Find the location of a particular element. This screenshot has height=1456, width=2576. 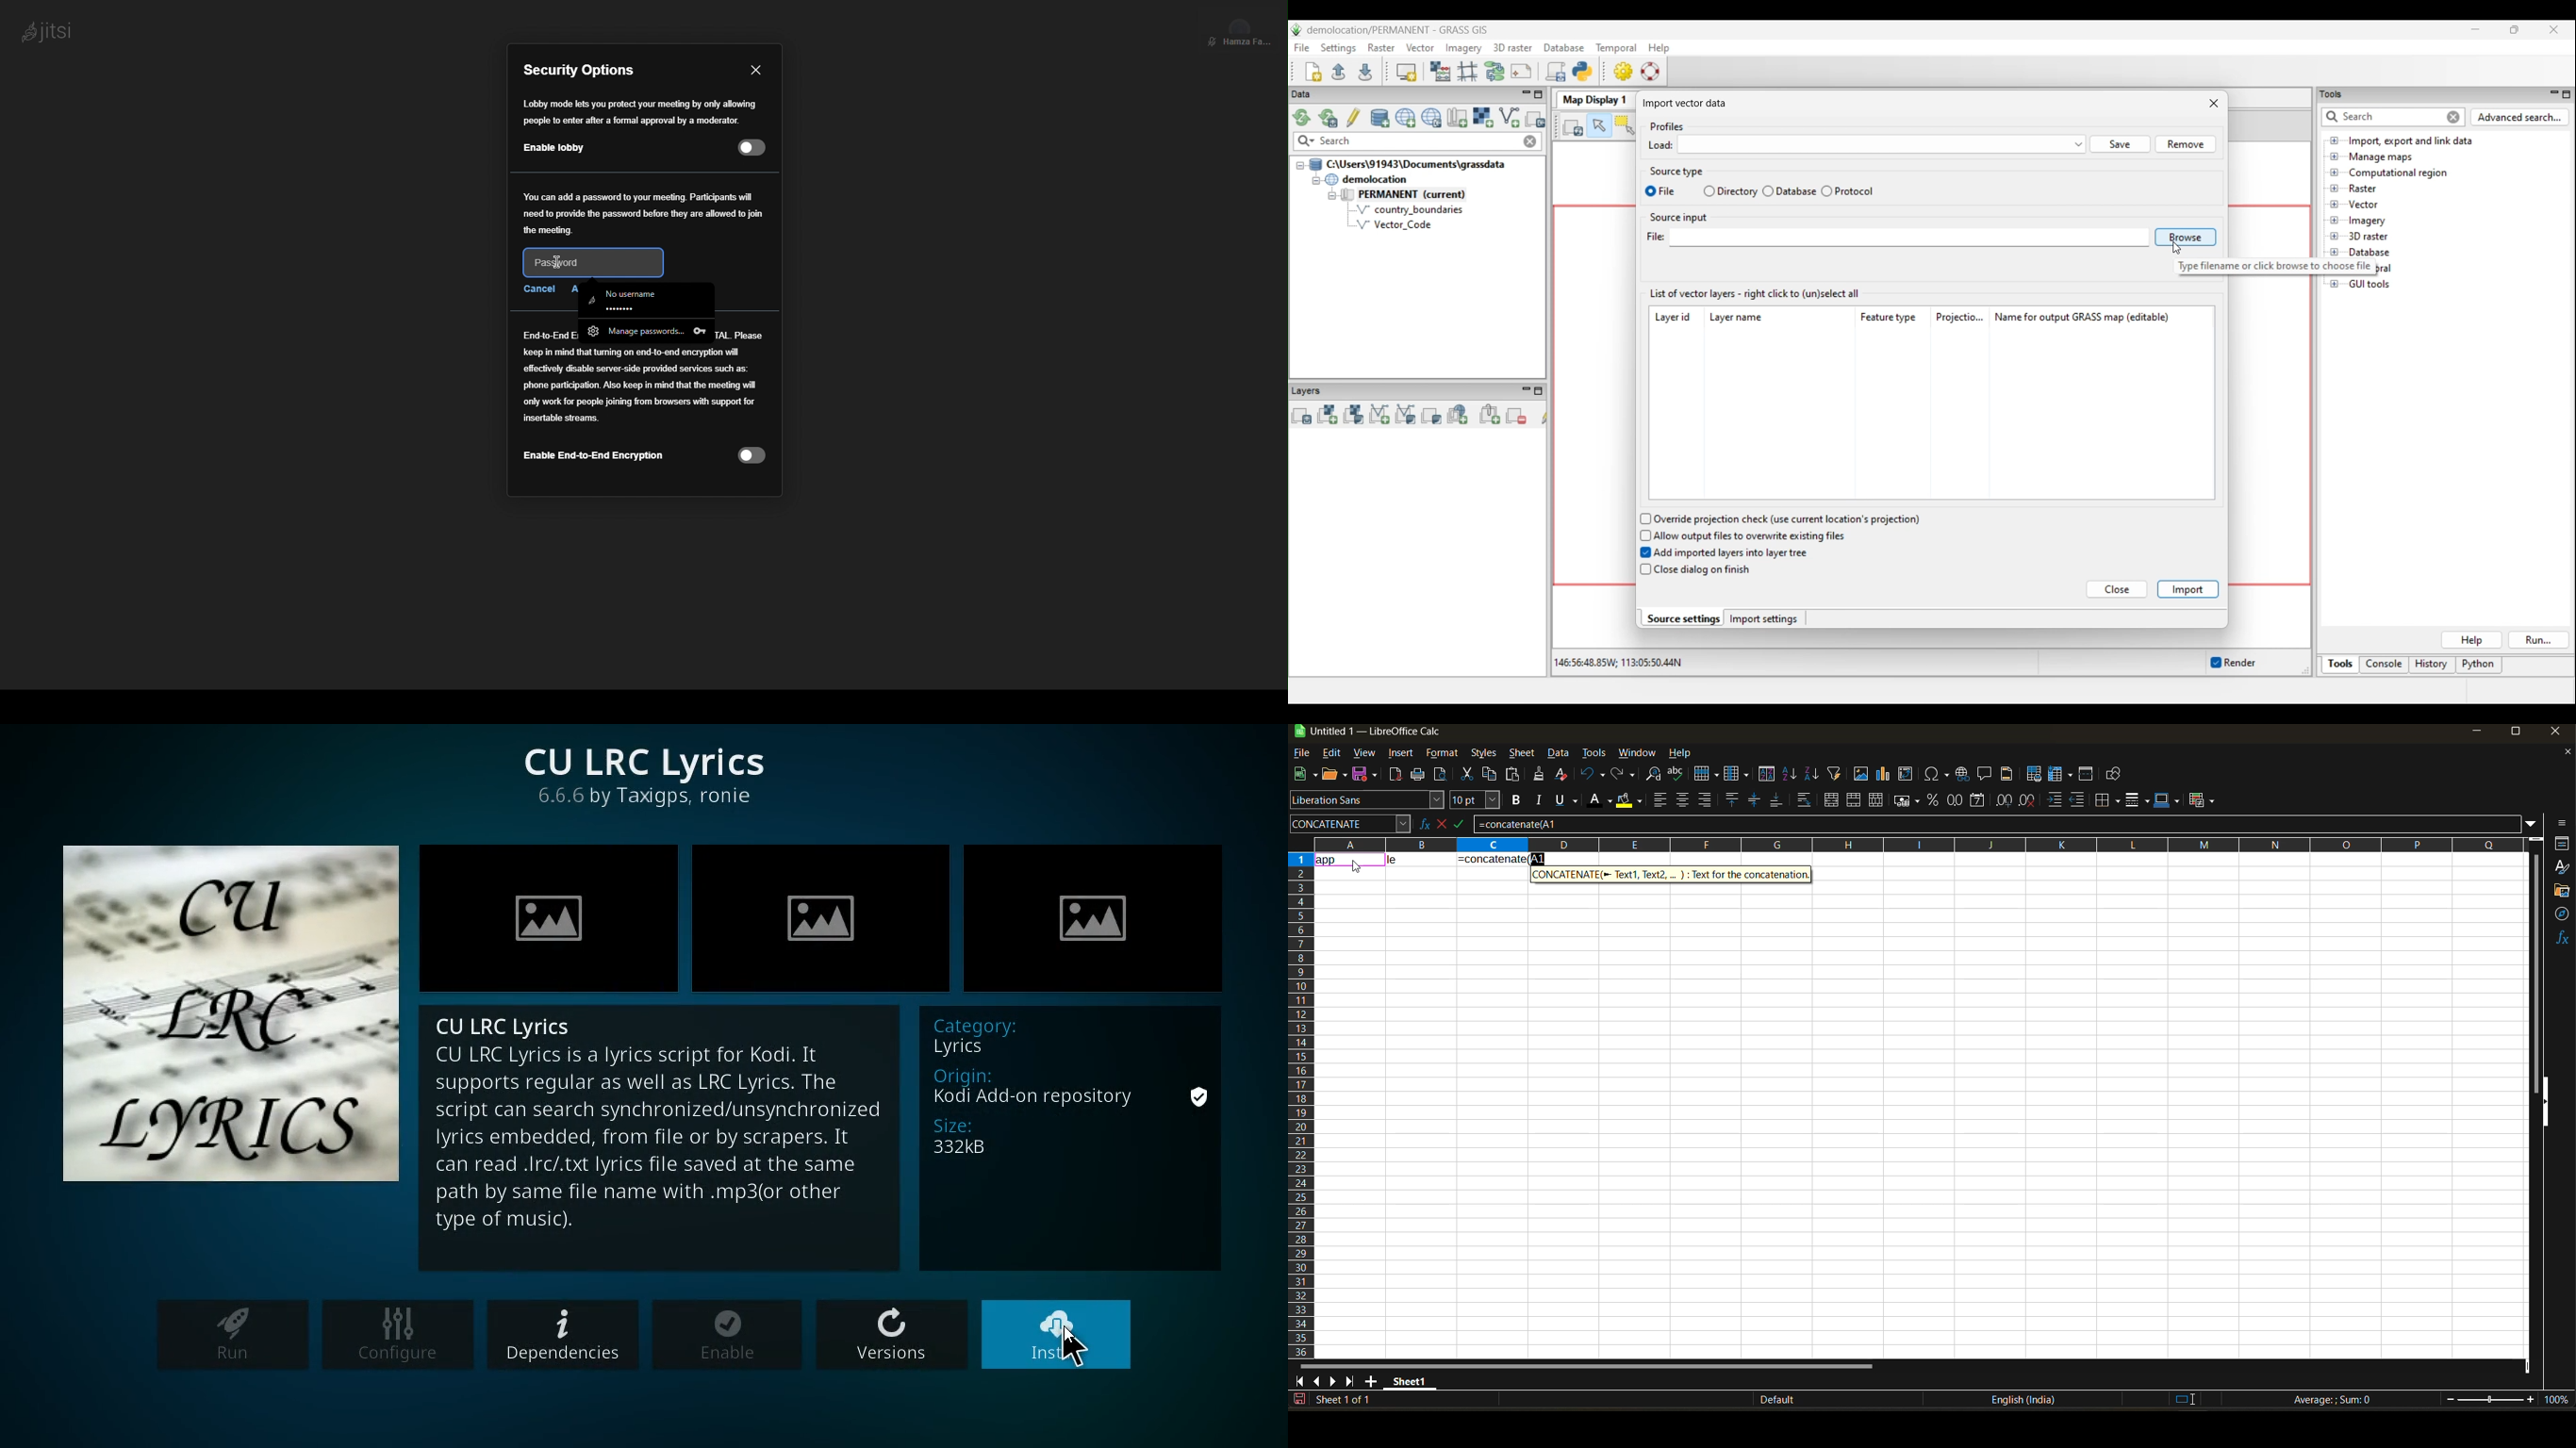

edit is located at coordinates (1332, 751).